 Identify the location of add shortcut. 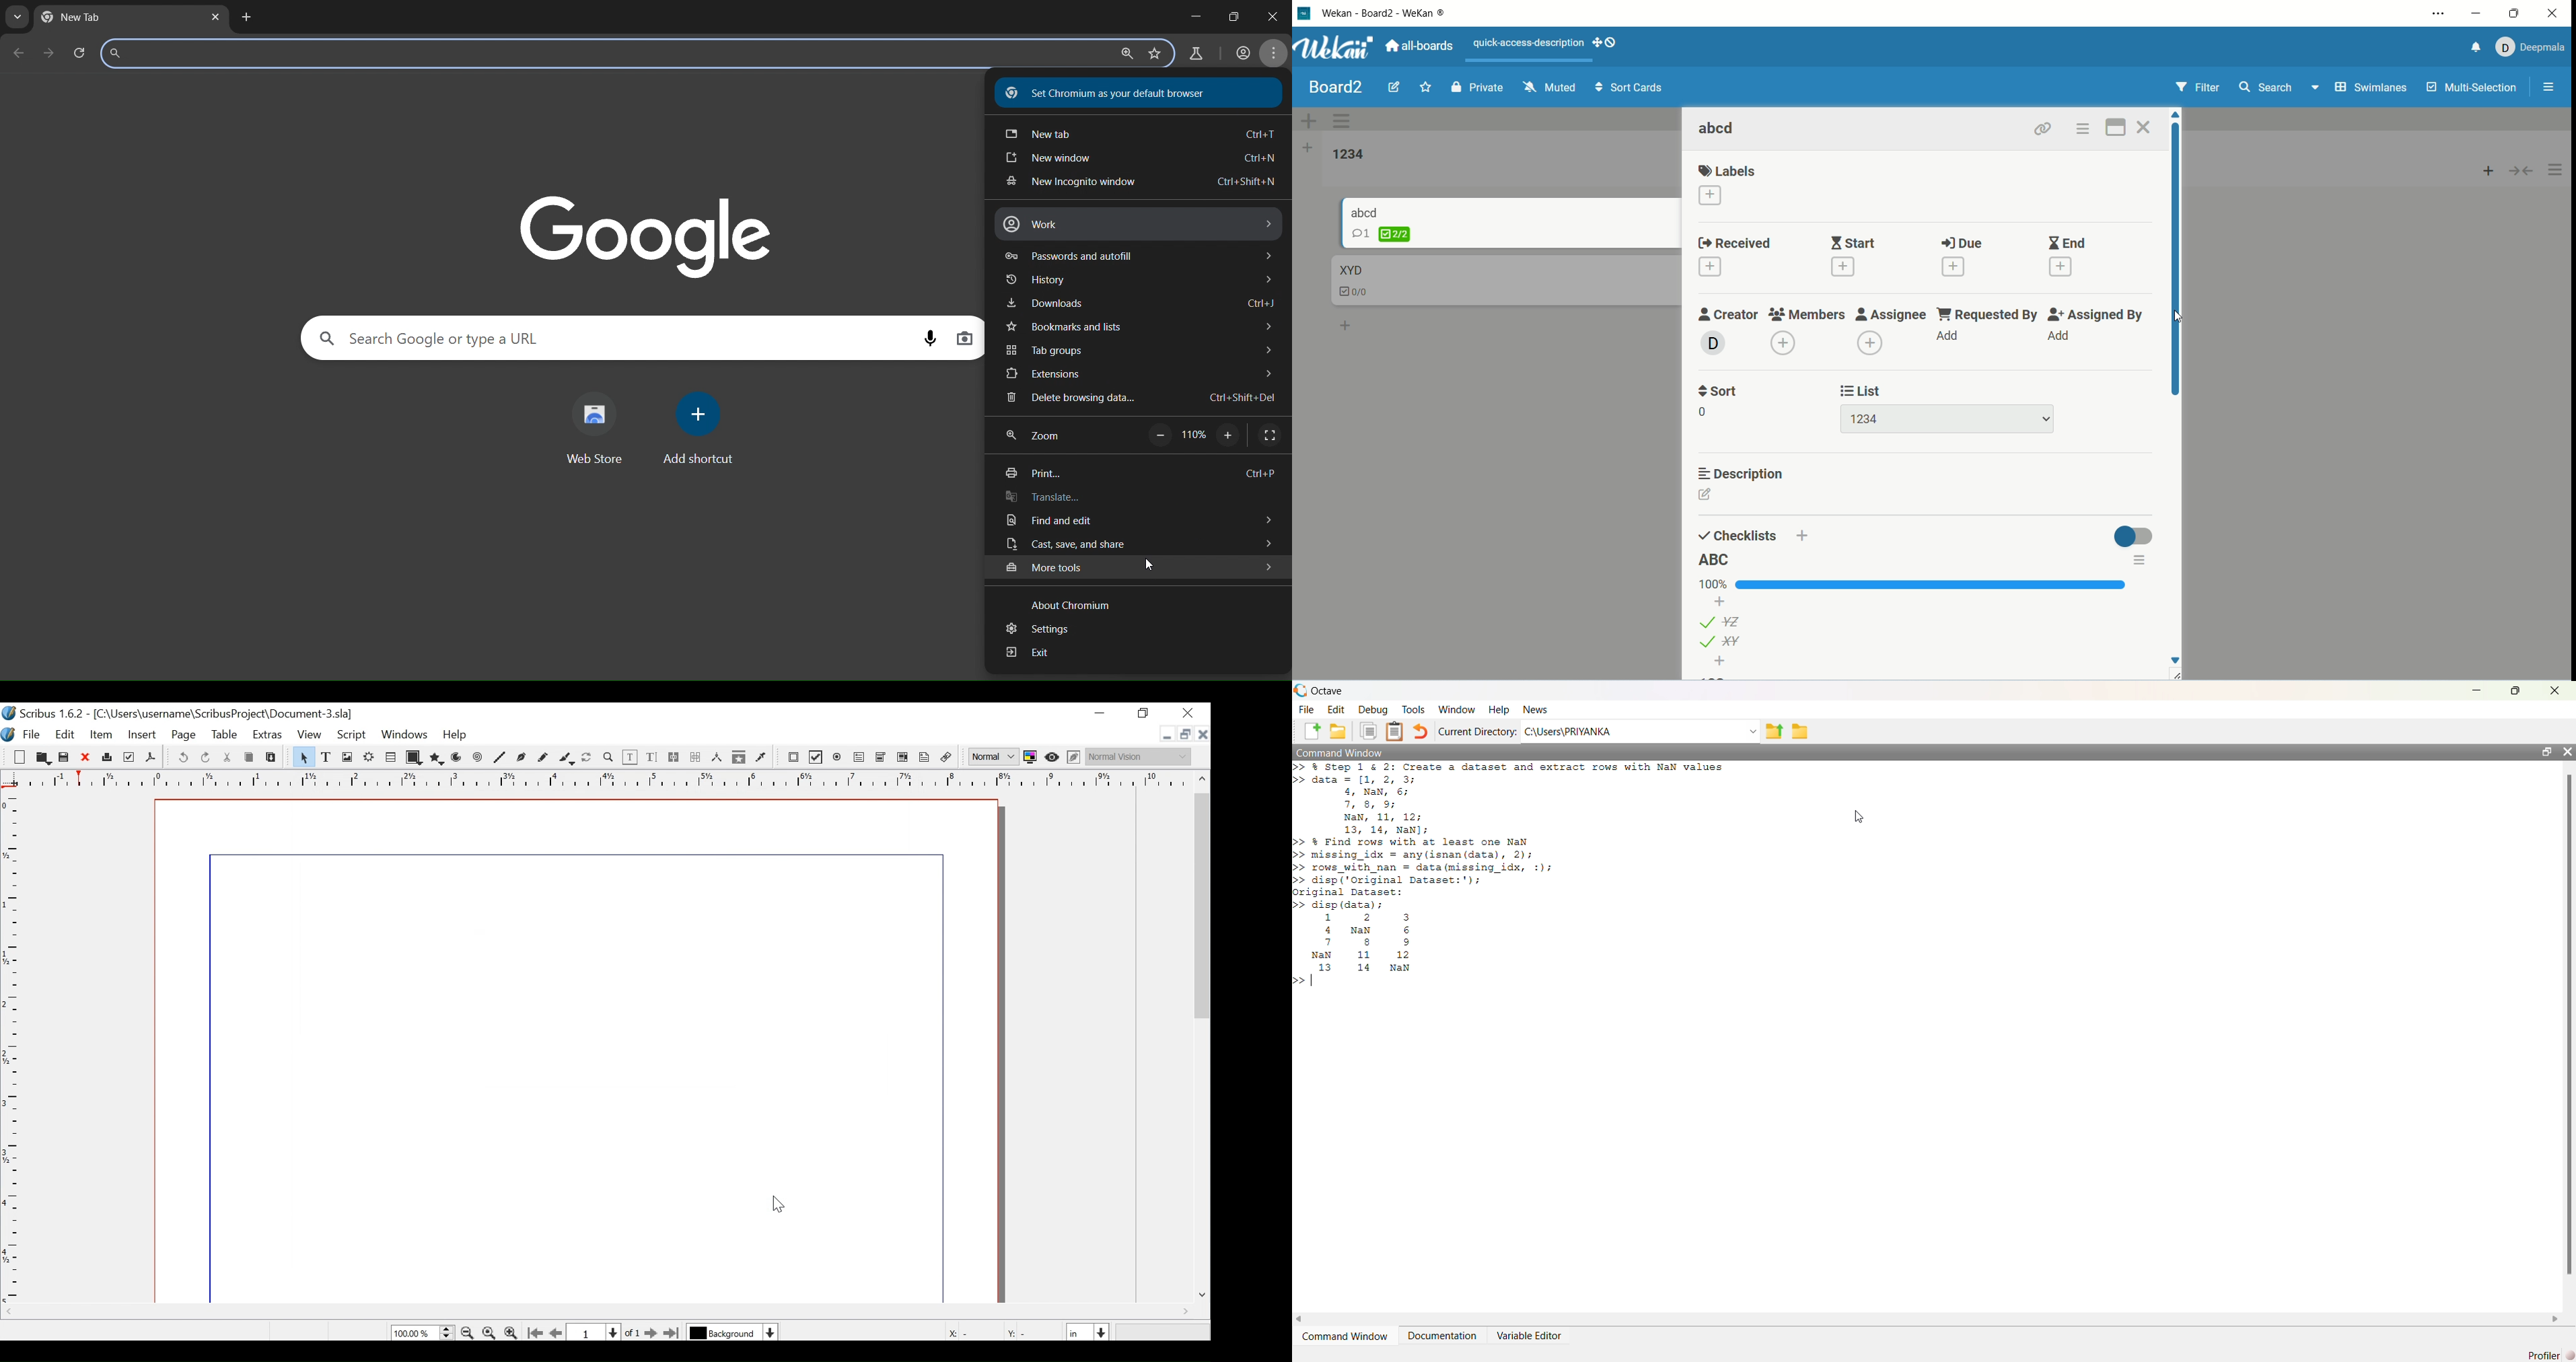
(702, 427).